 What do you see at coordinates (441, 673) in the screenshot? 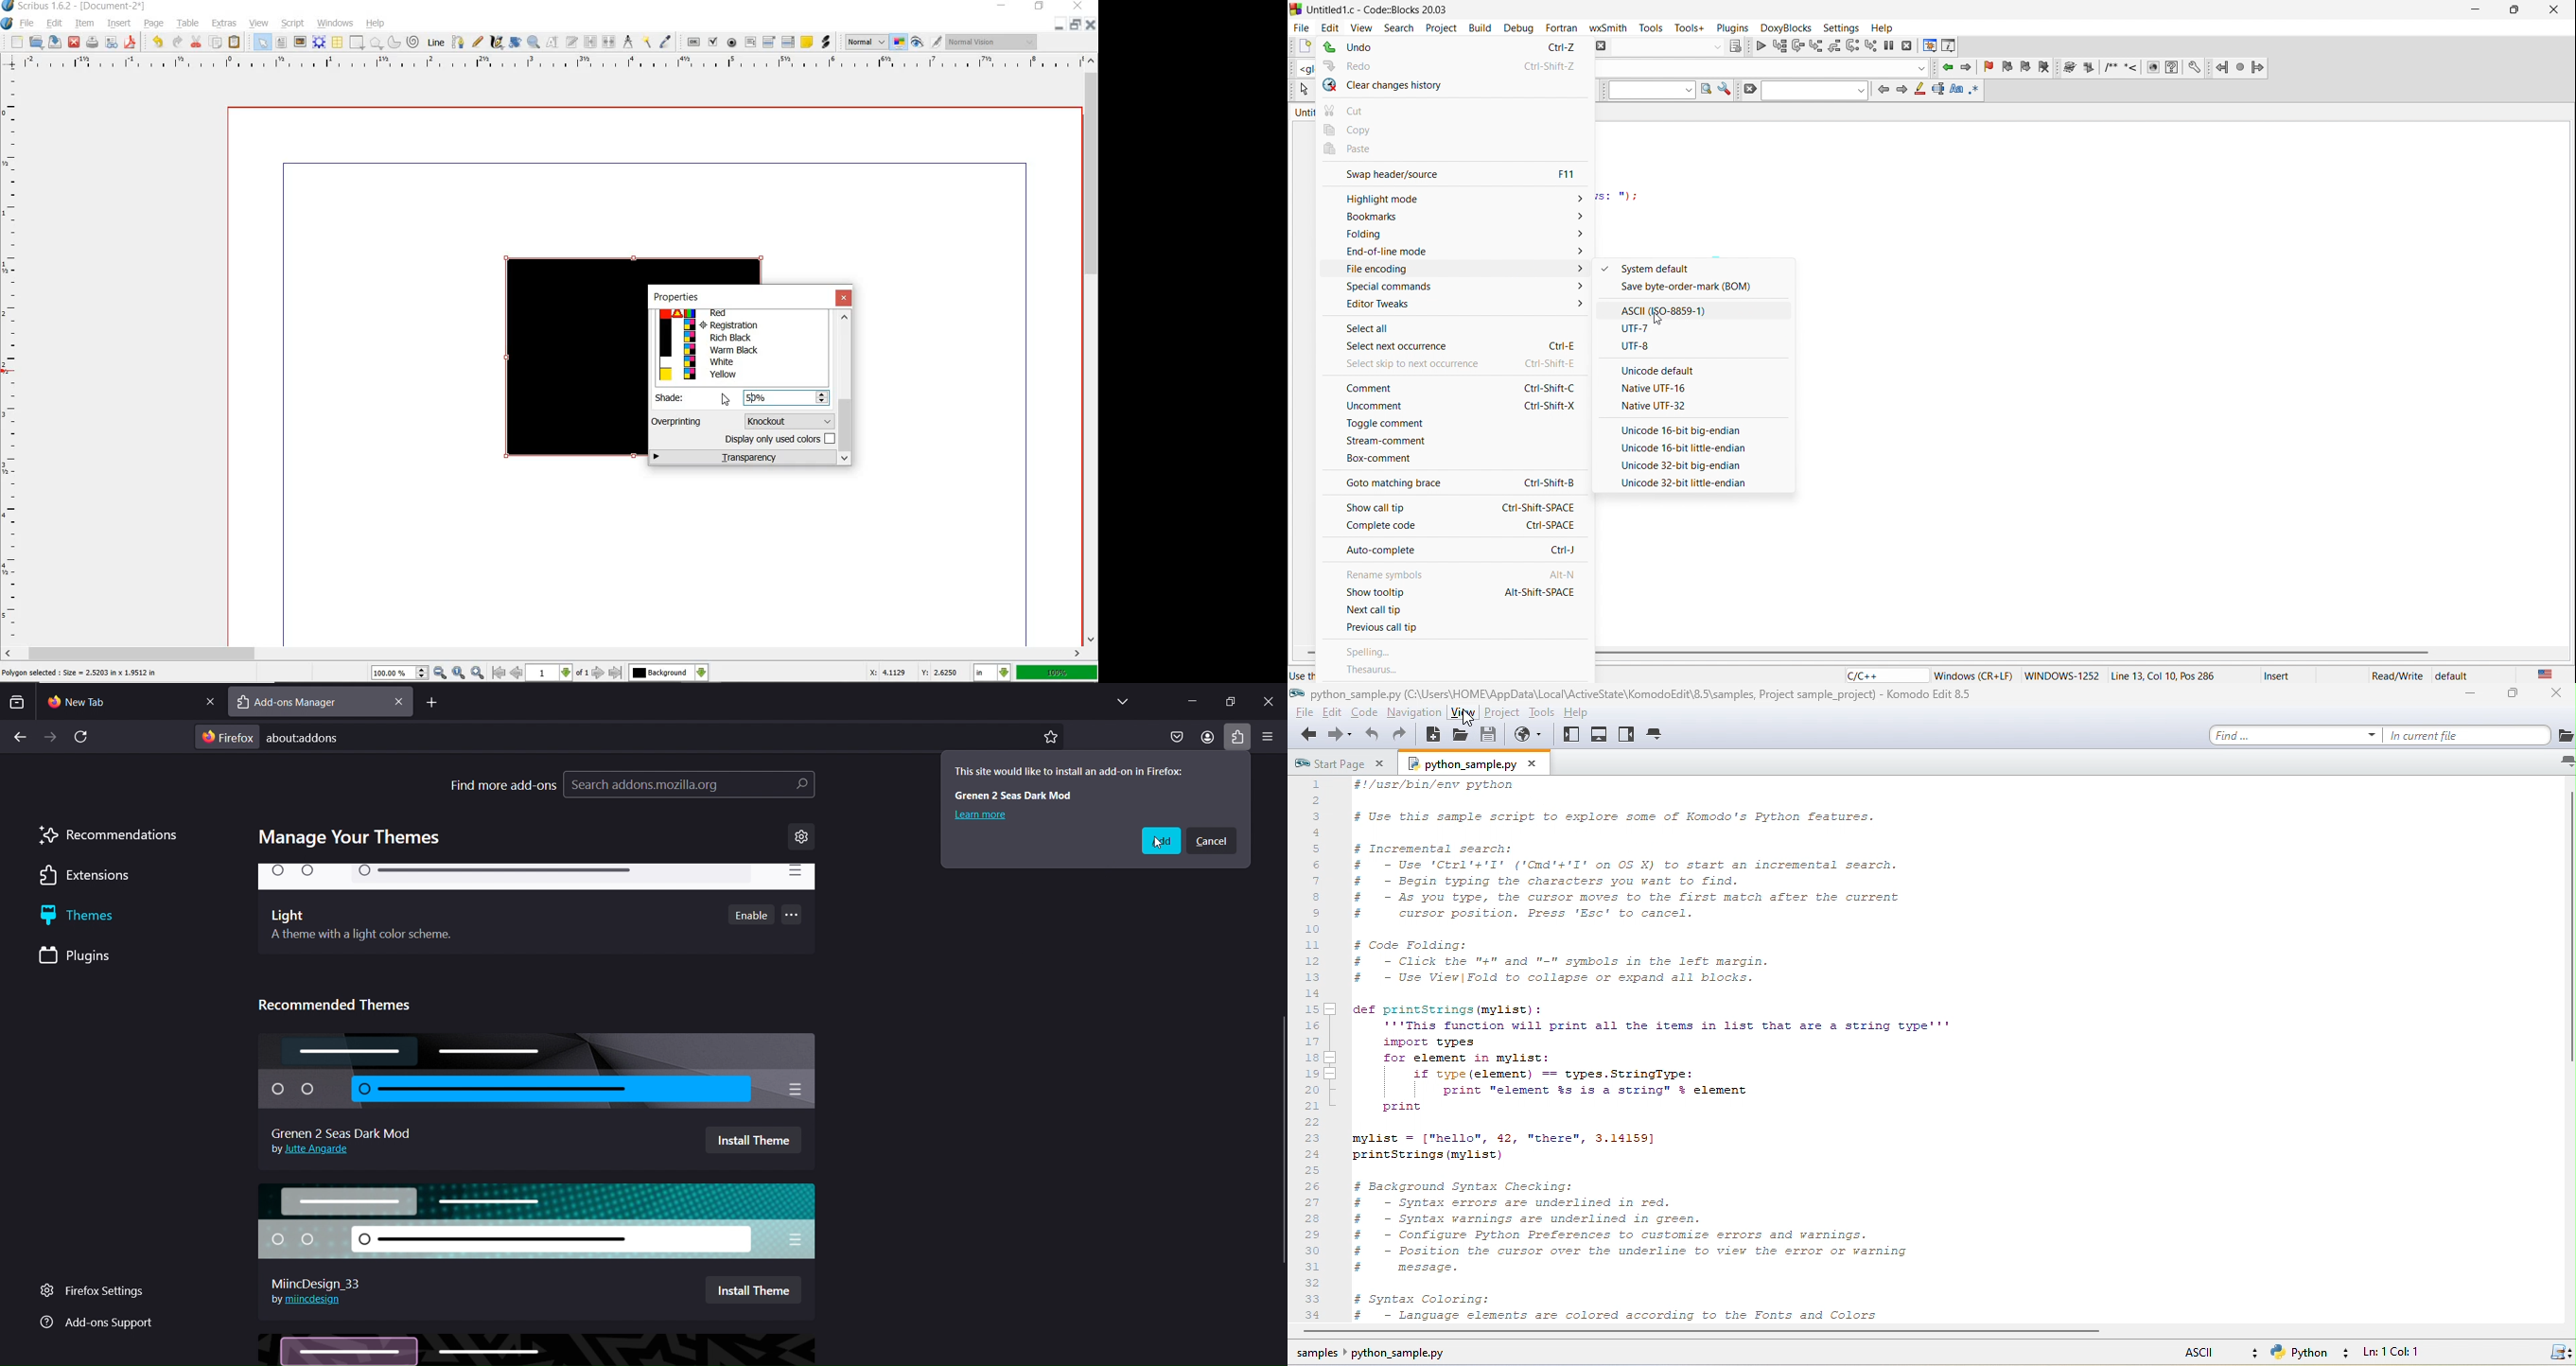
I see `zoom out` at bounding box center [441, 673].